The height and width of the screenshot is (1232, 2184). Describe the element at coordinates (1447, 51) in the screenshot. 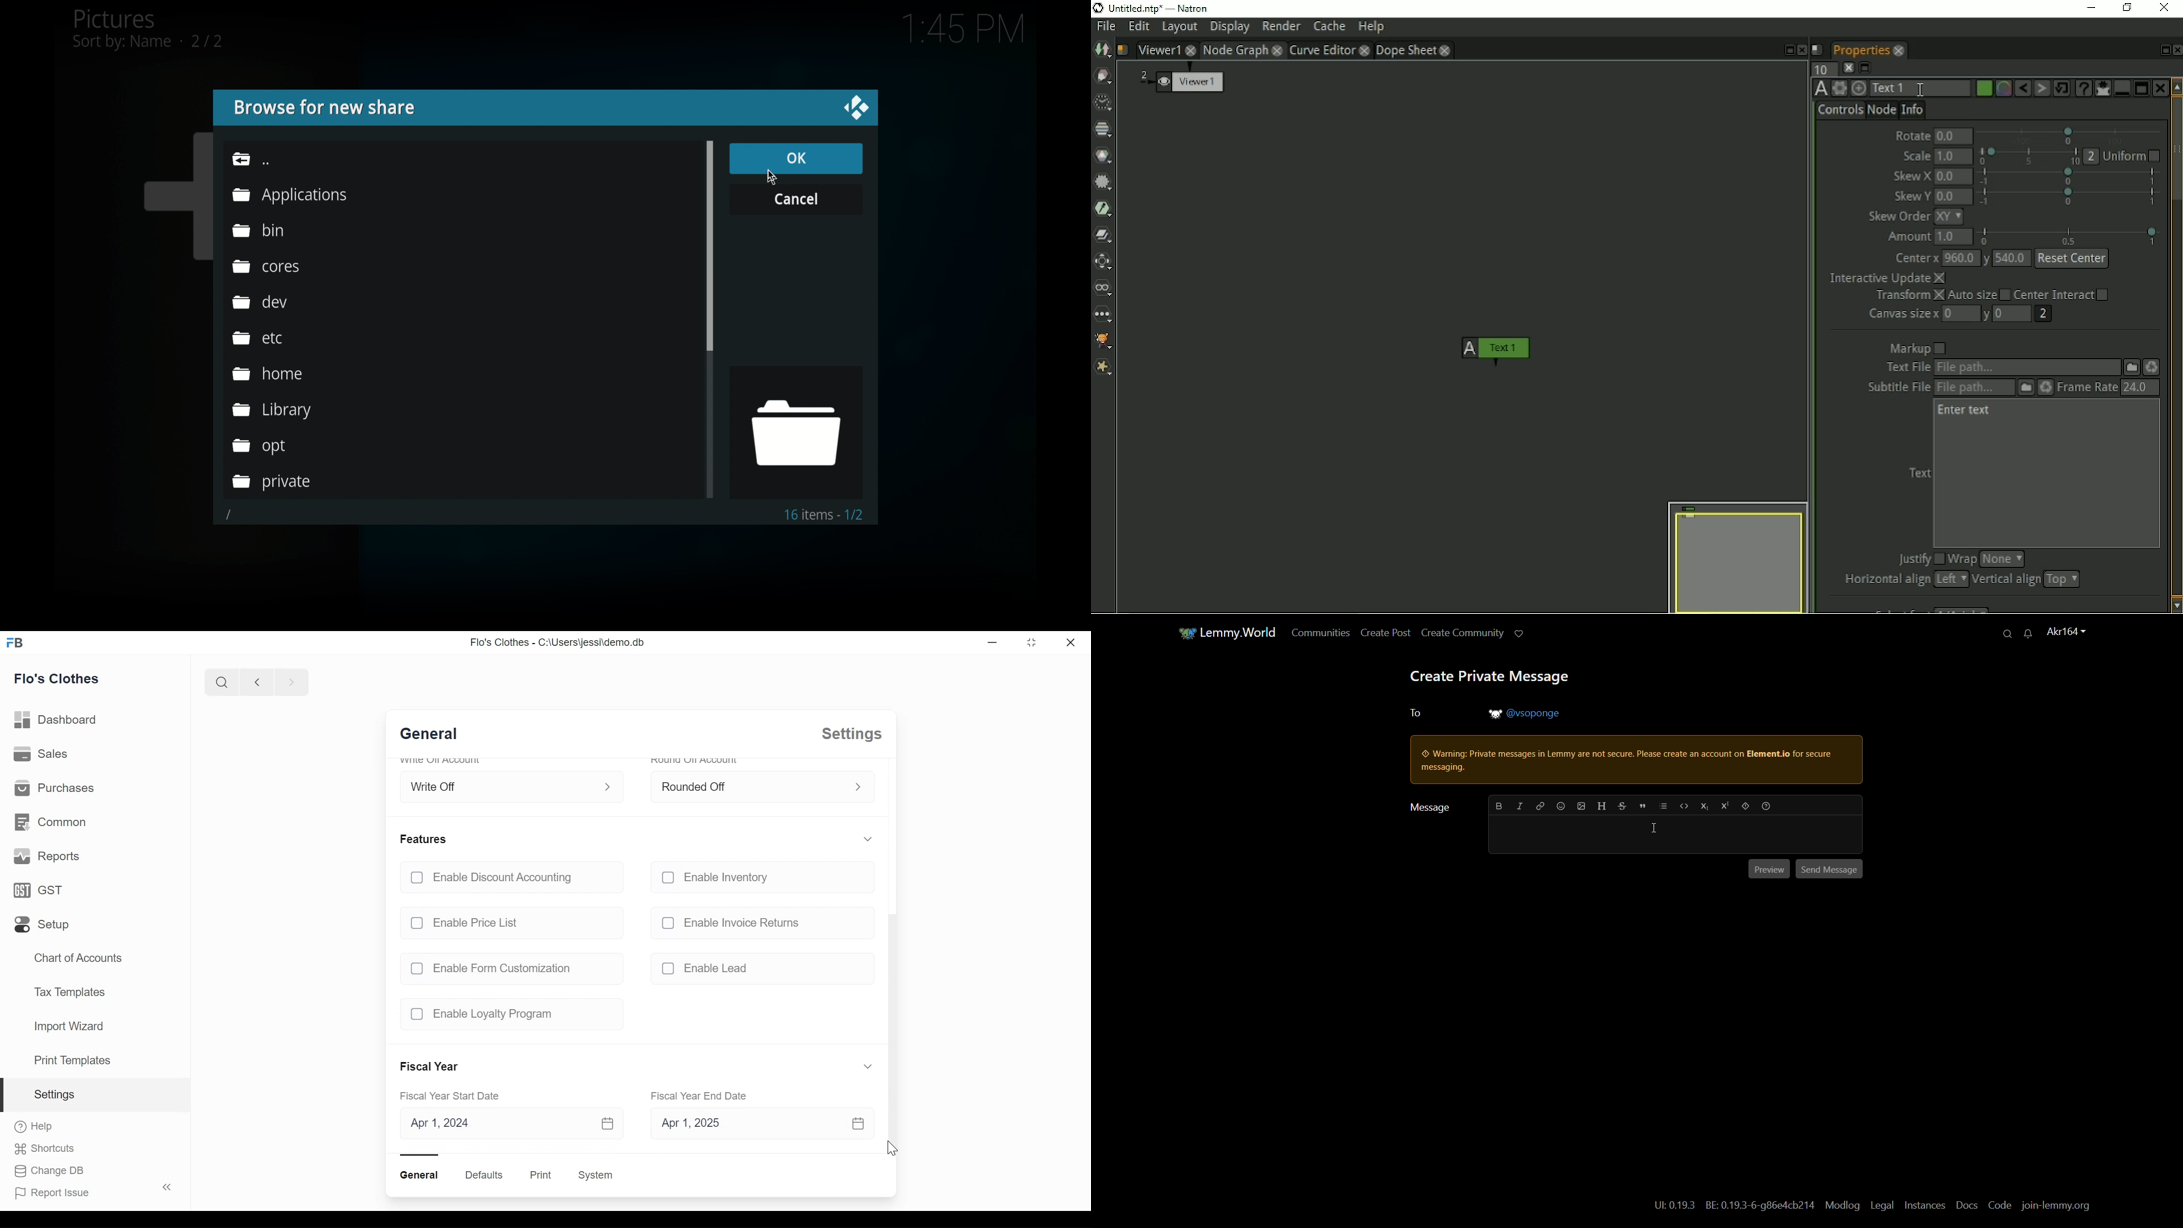

I see `close` at that location.